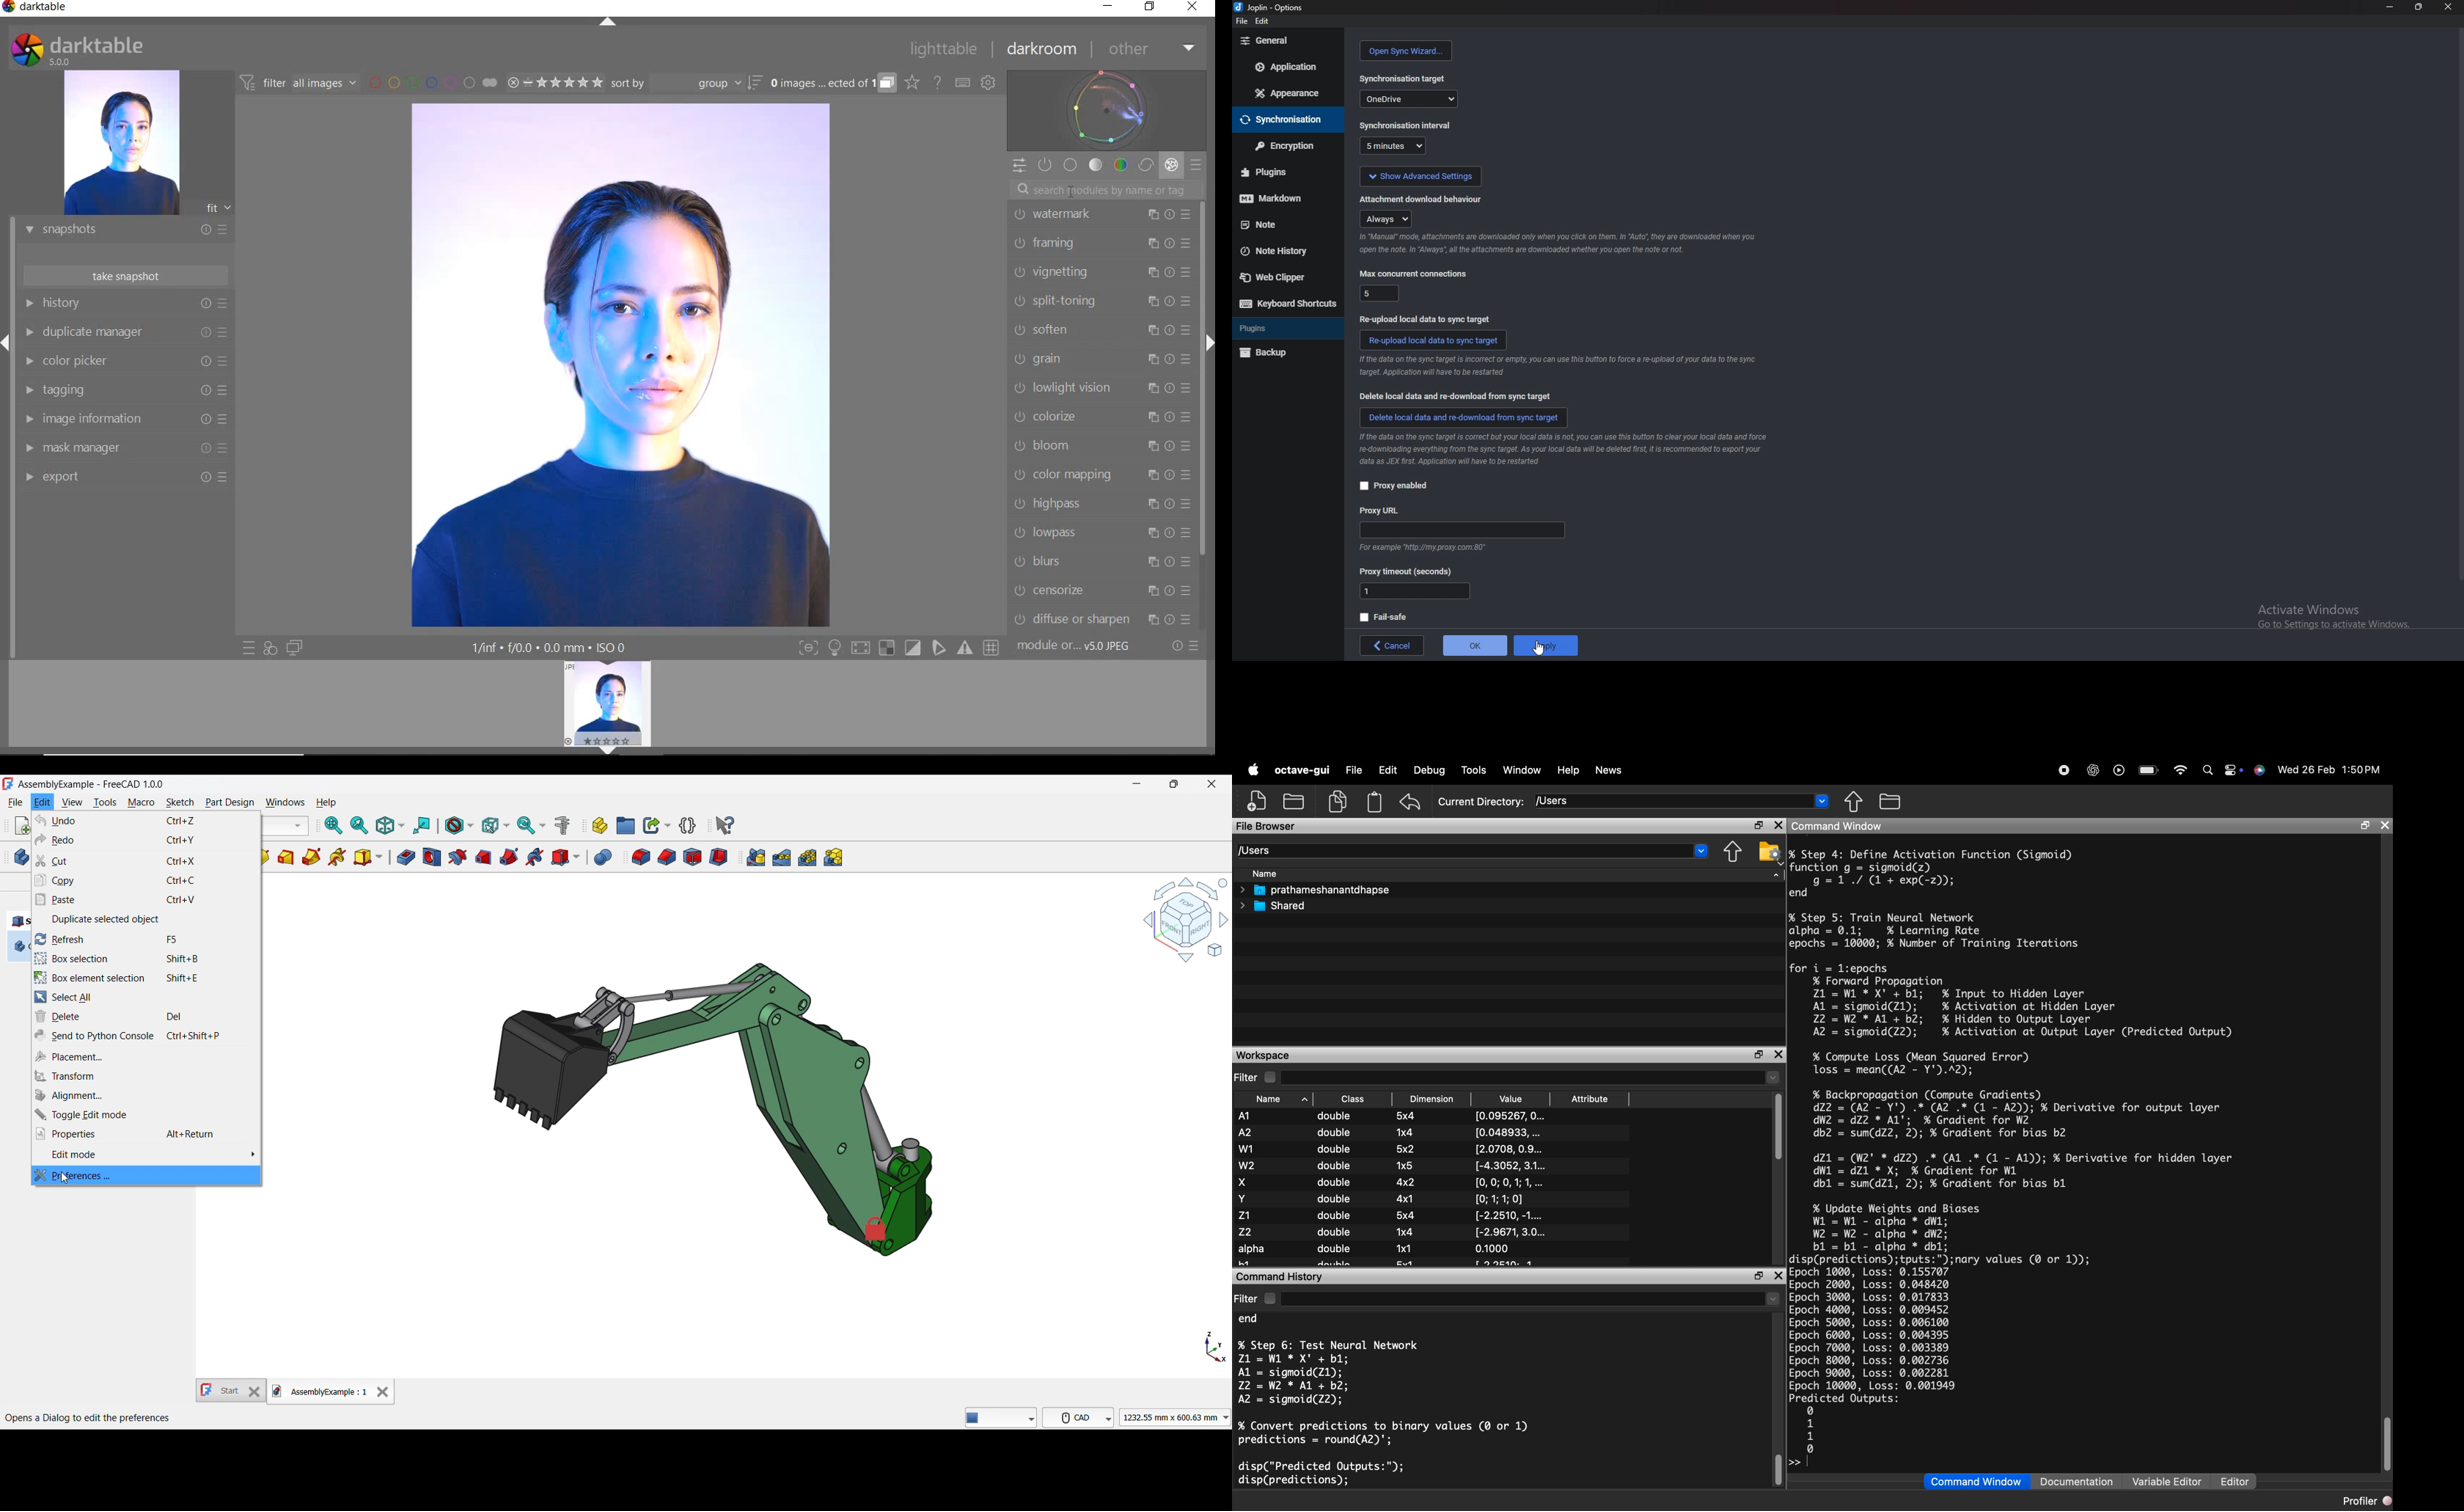 The image size is (2464, 1512). Describe the element at coordinates (147, 861) in the screenshot. I see `Cut` at that location.